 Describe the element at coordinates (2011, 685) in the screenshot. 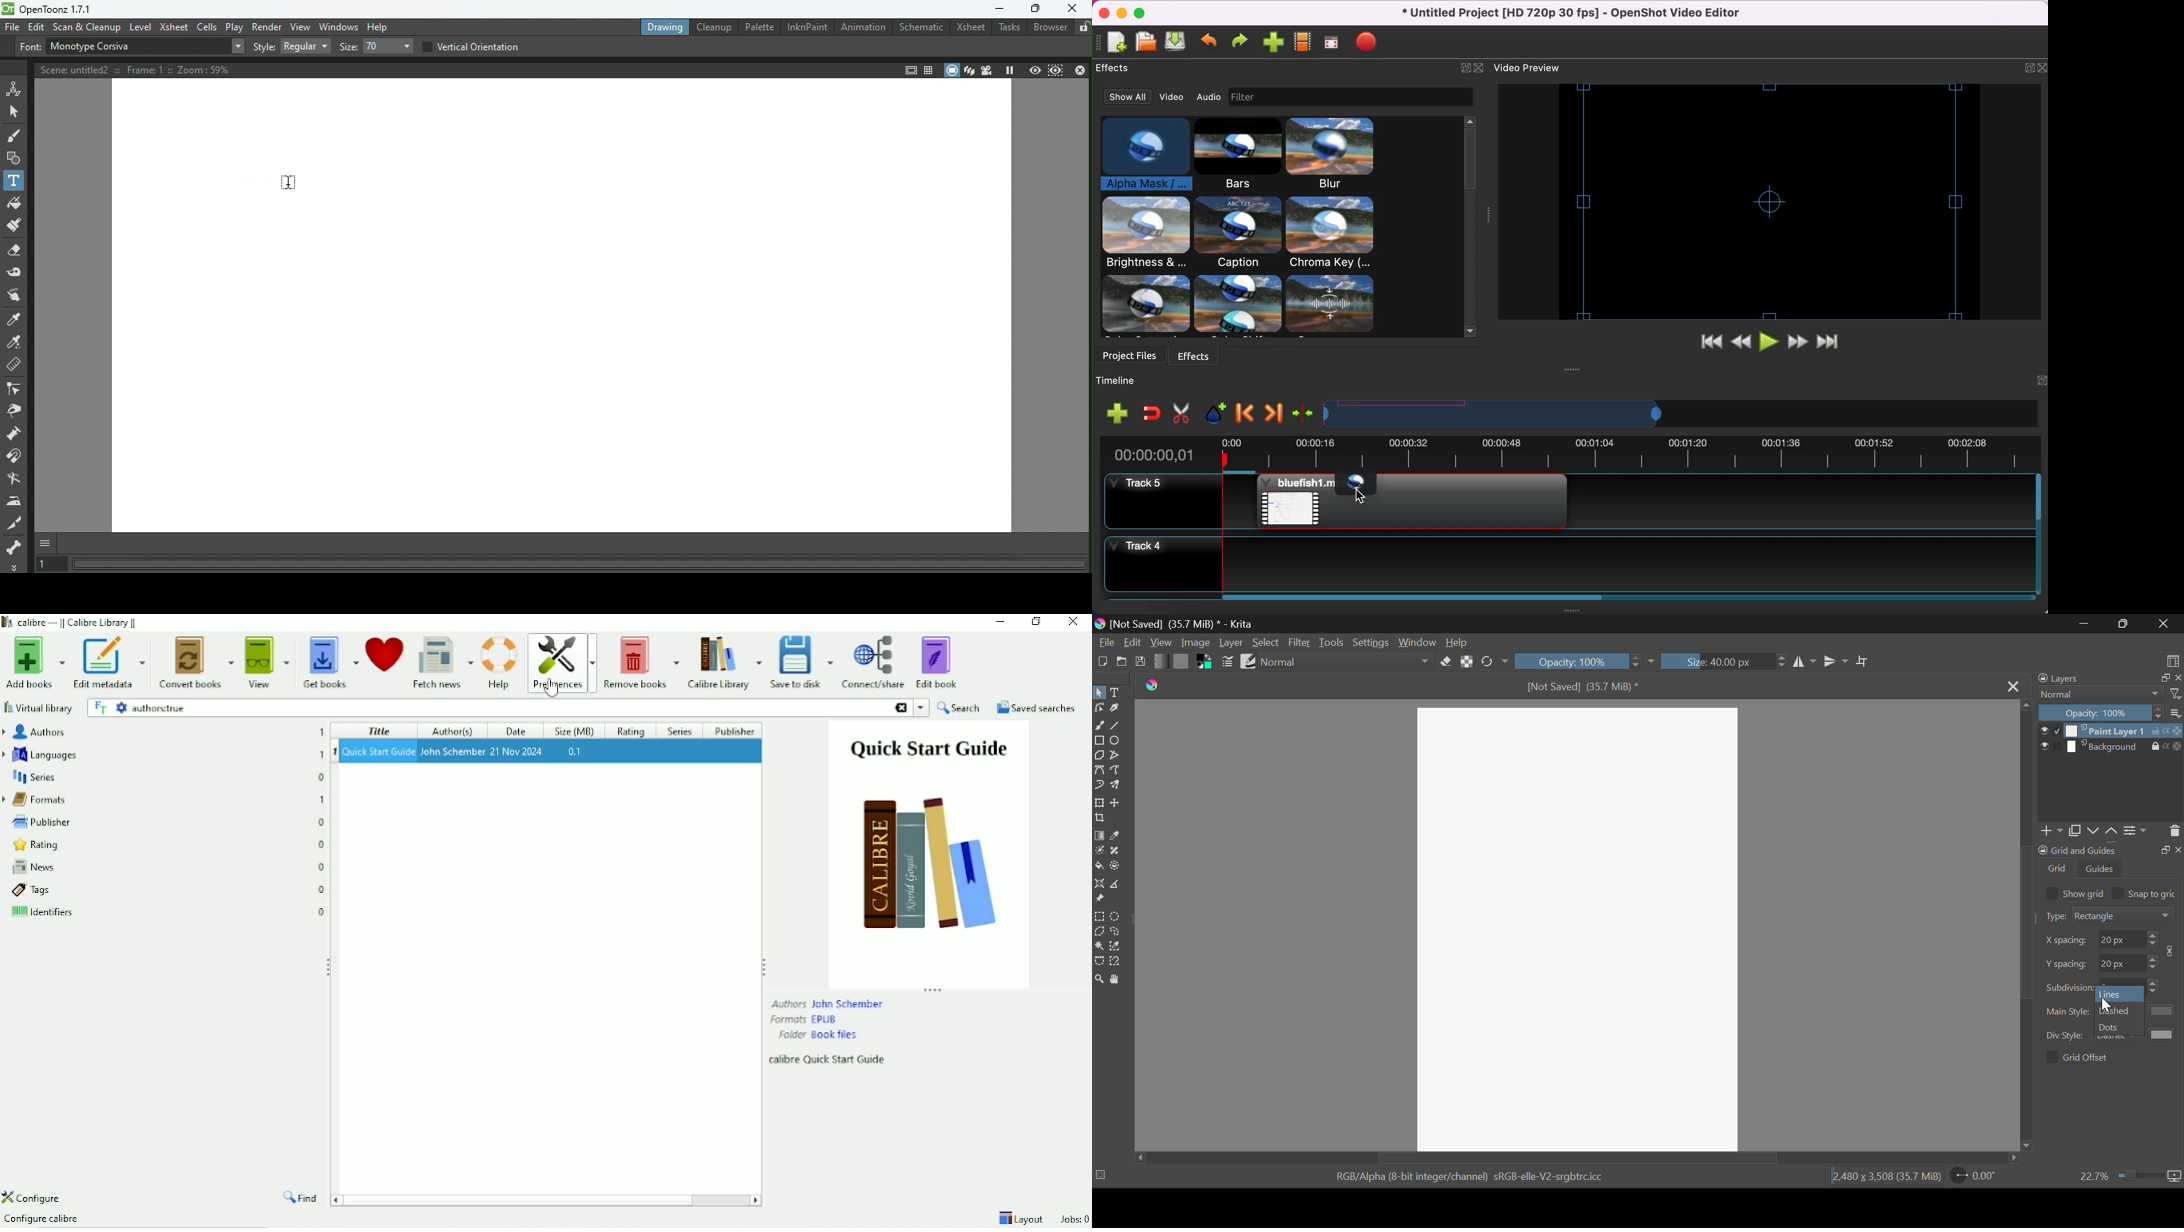

I see `Close` at that location.